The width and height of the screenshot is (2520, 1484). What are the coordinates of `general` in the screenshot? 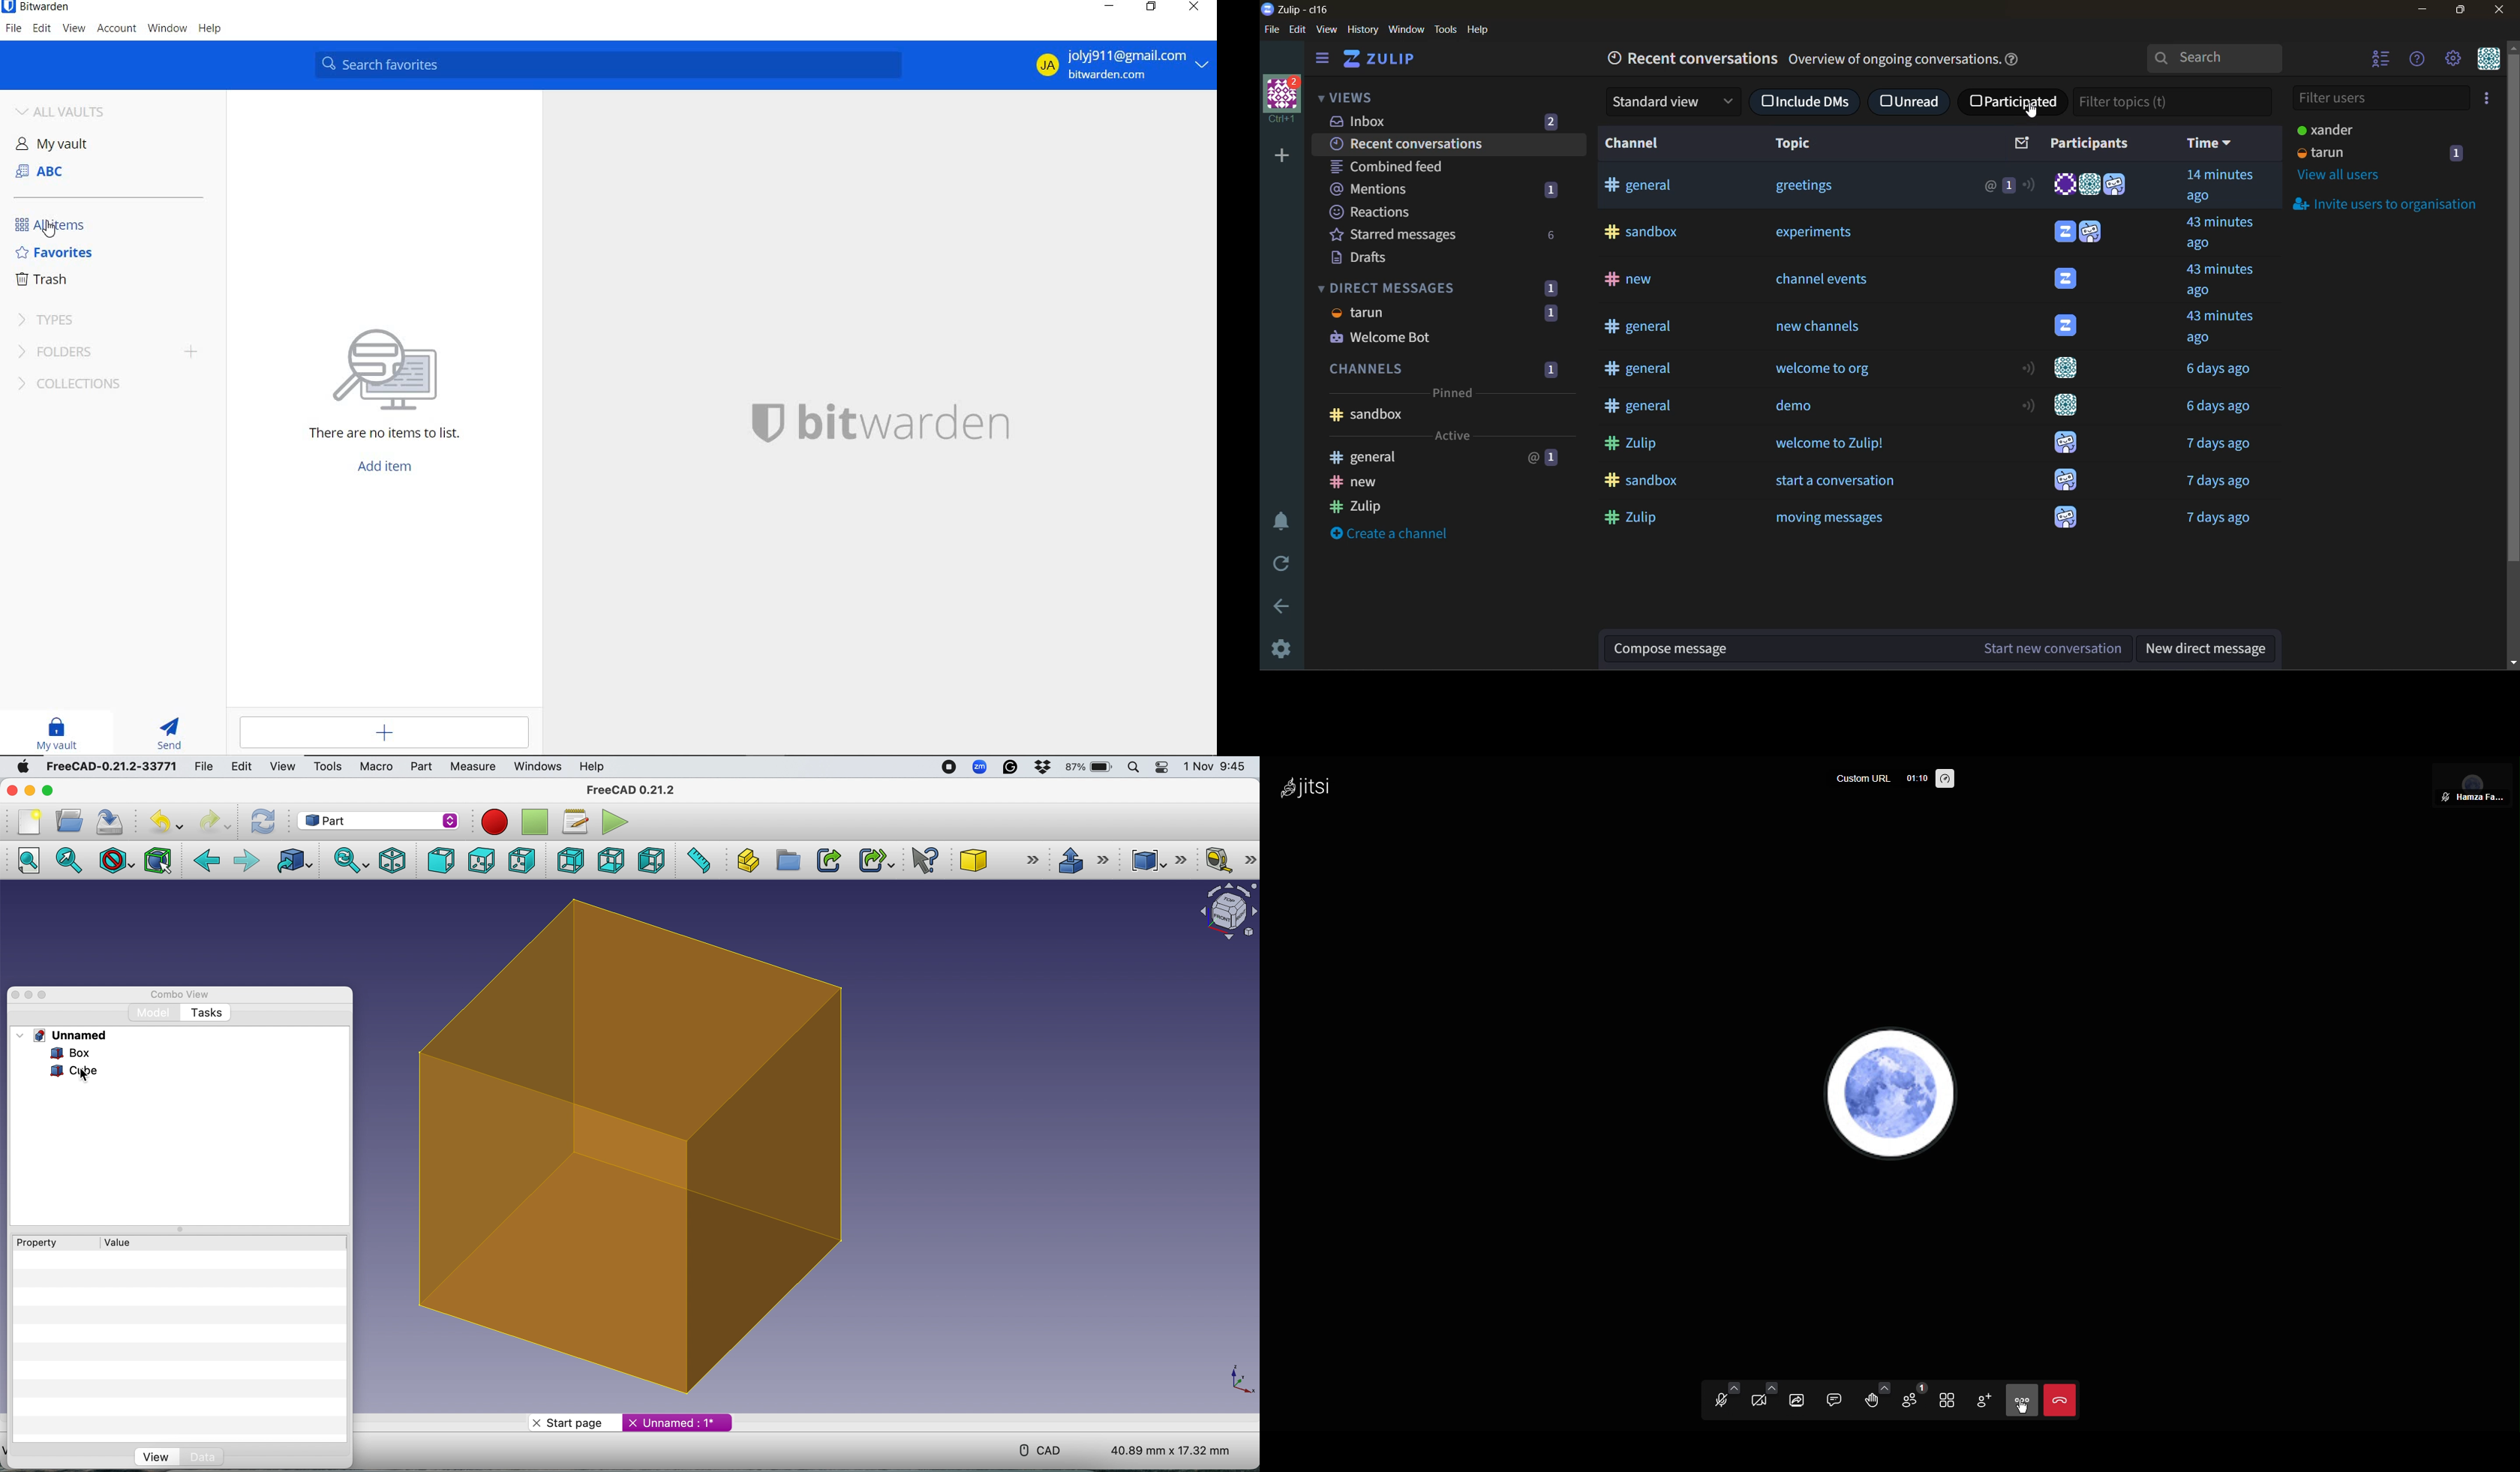 It's located at (1646, 407).